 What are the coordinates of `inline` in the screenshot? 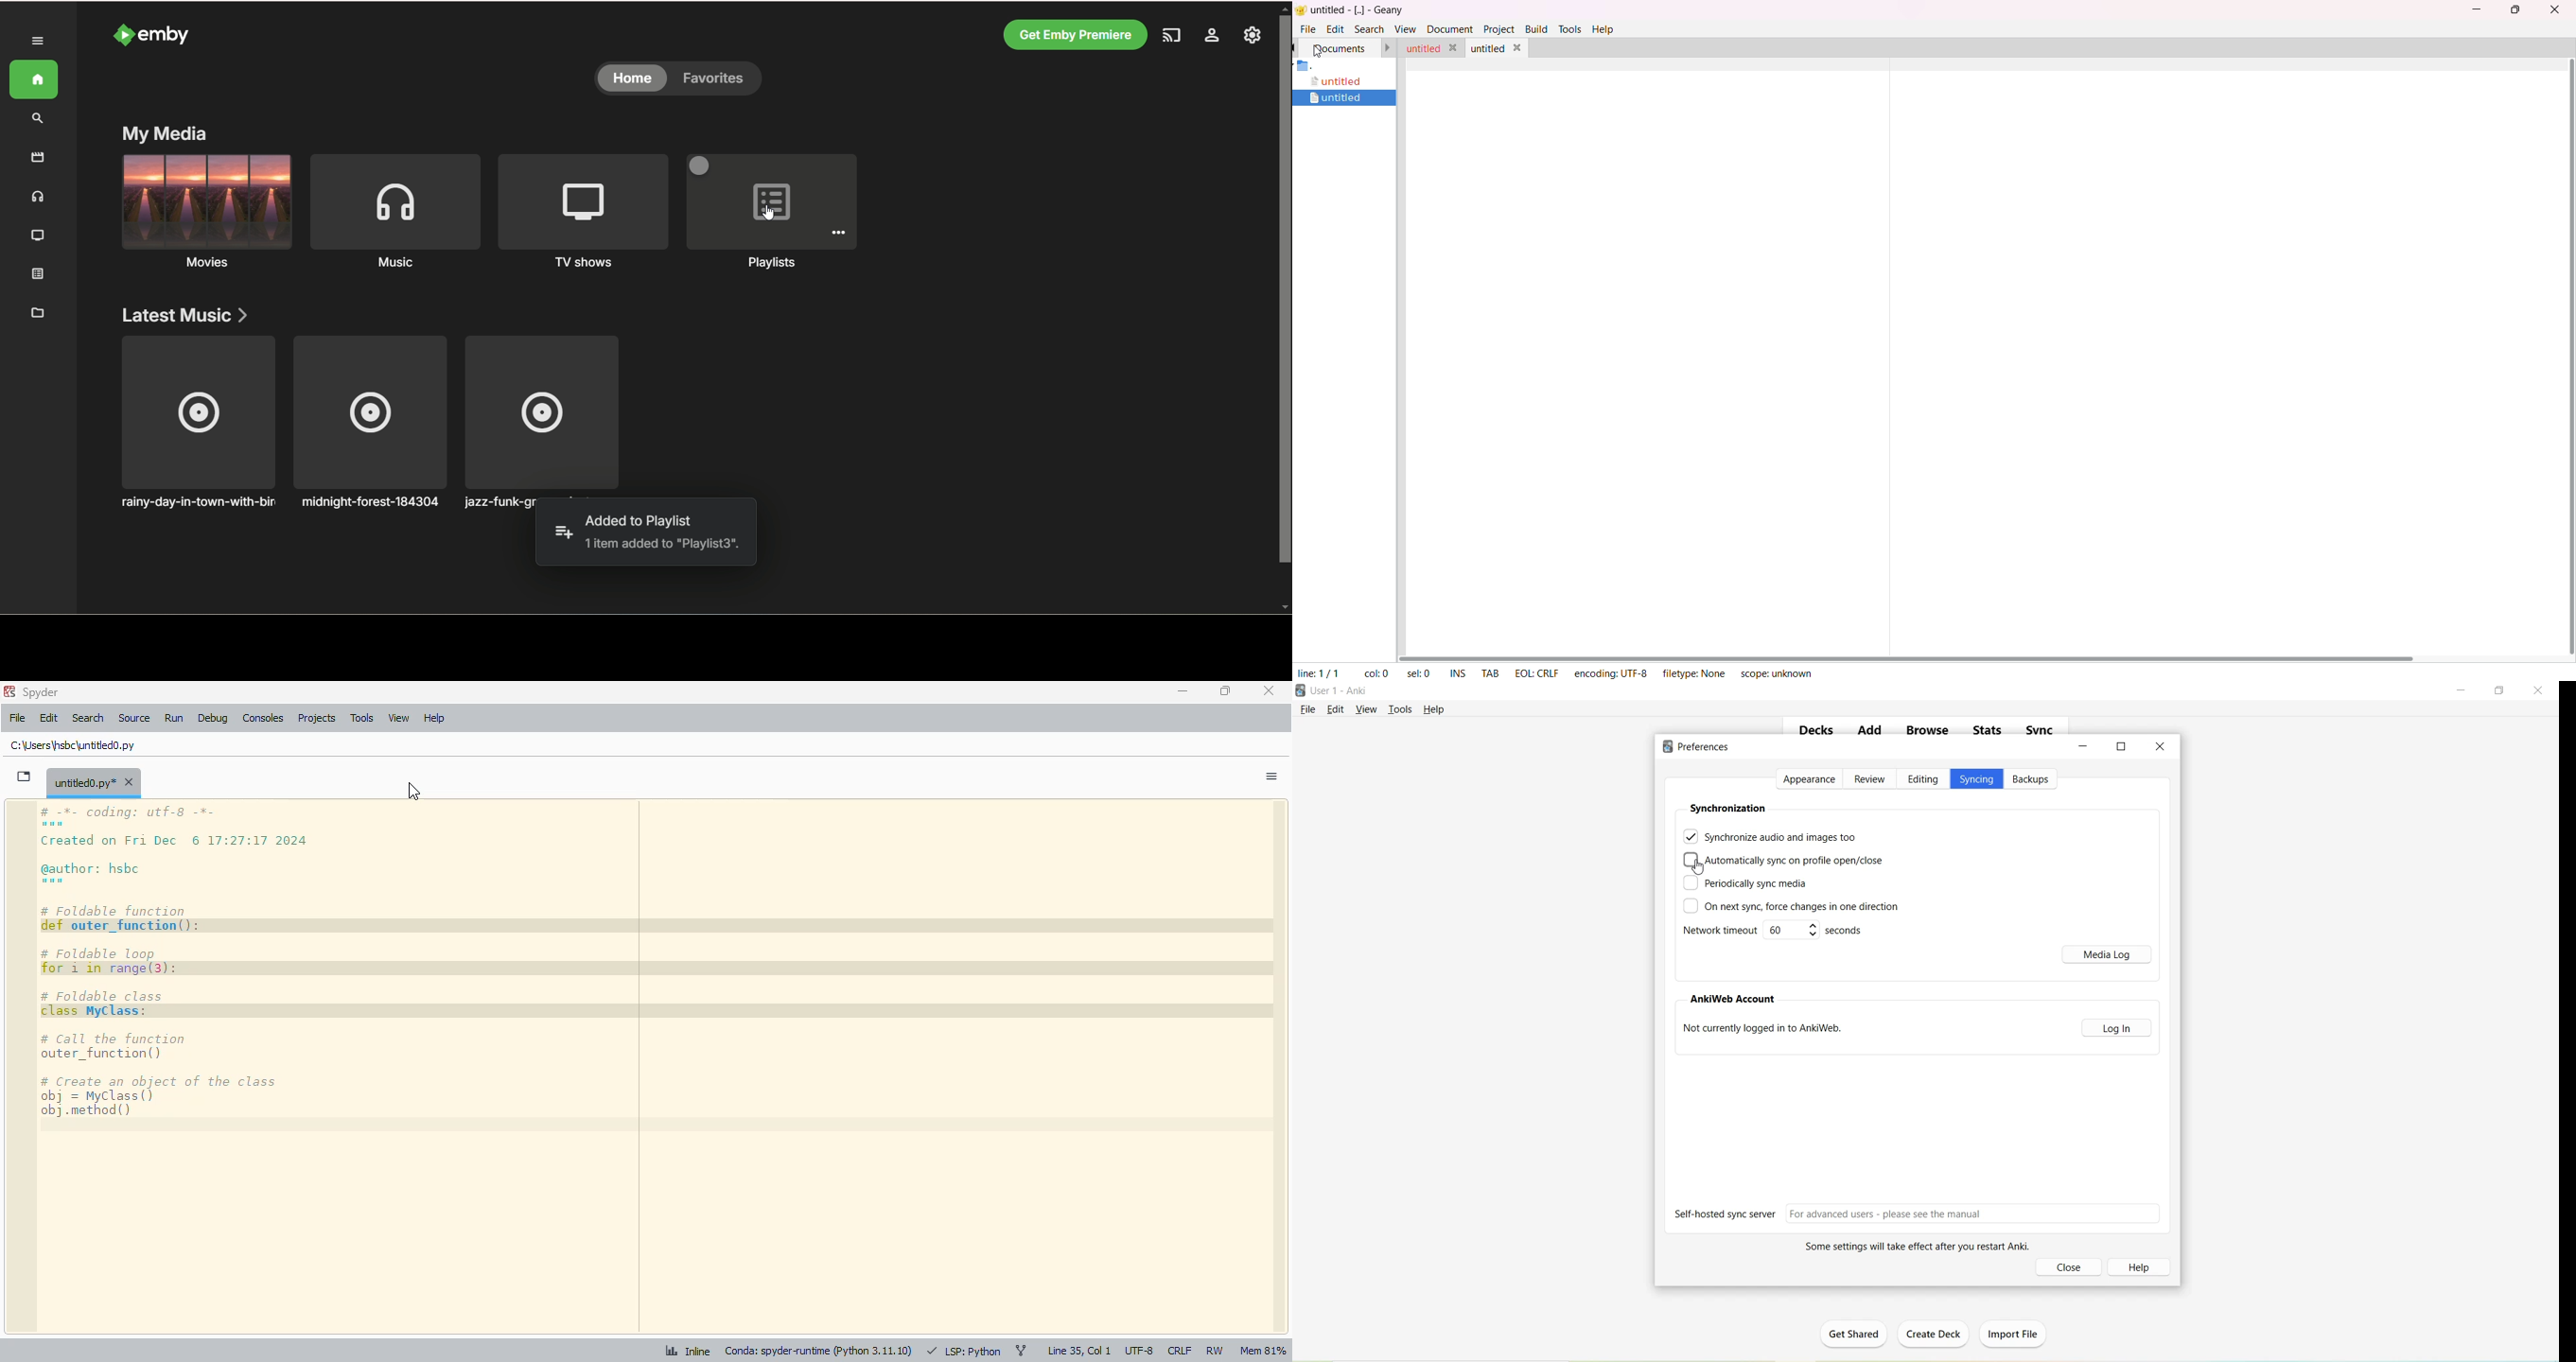 It's located at (688, 1351).